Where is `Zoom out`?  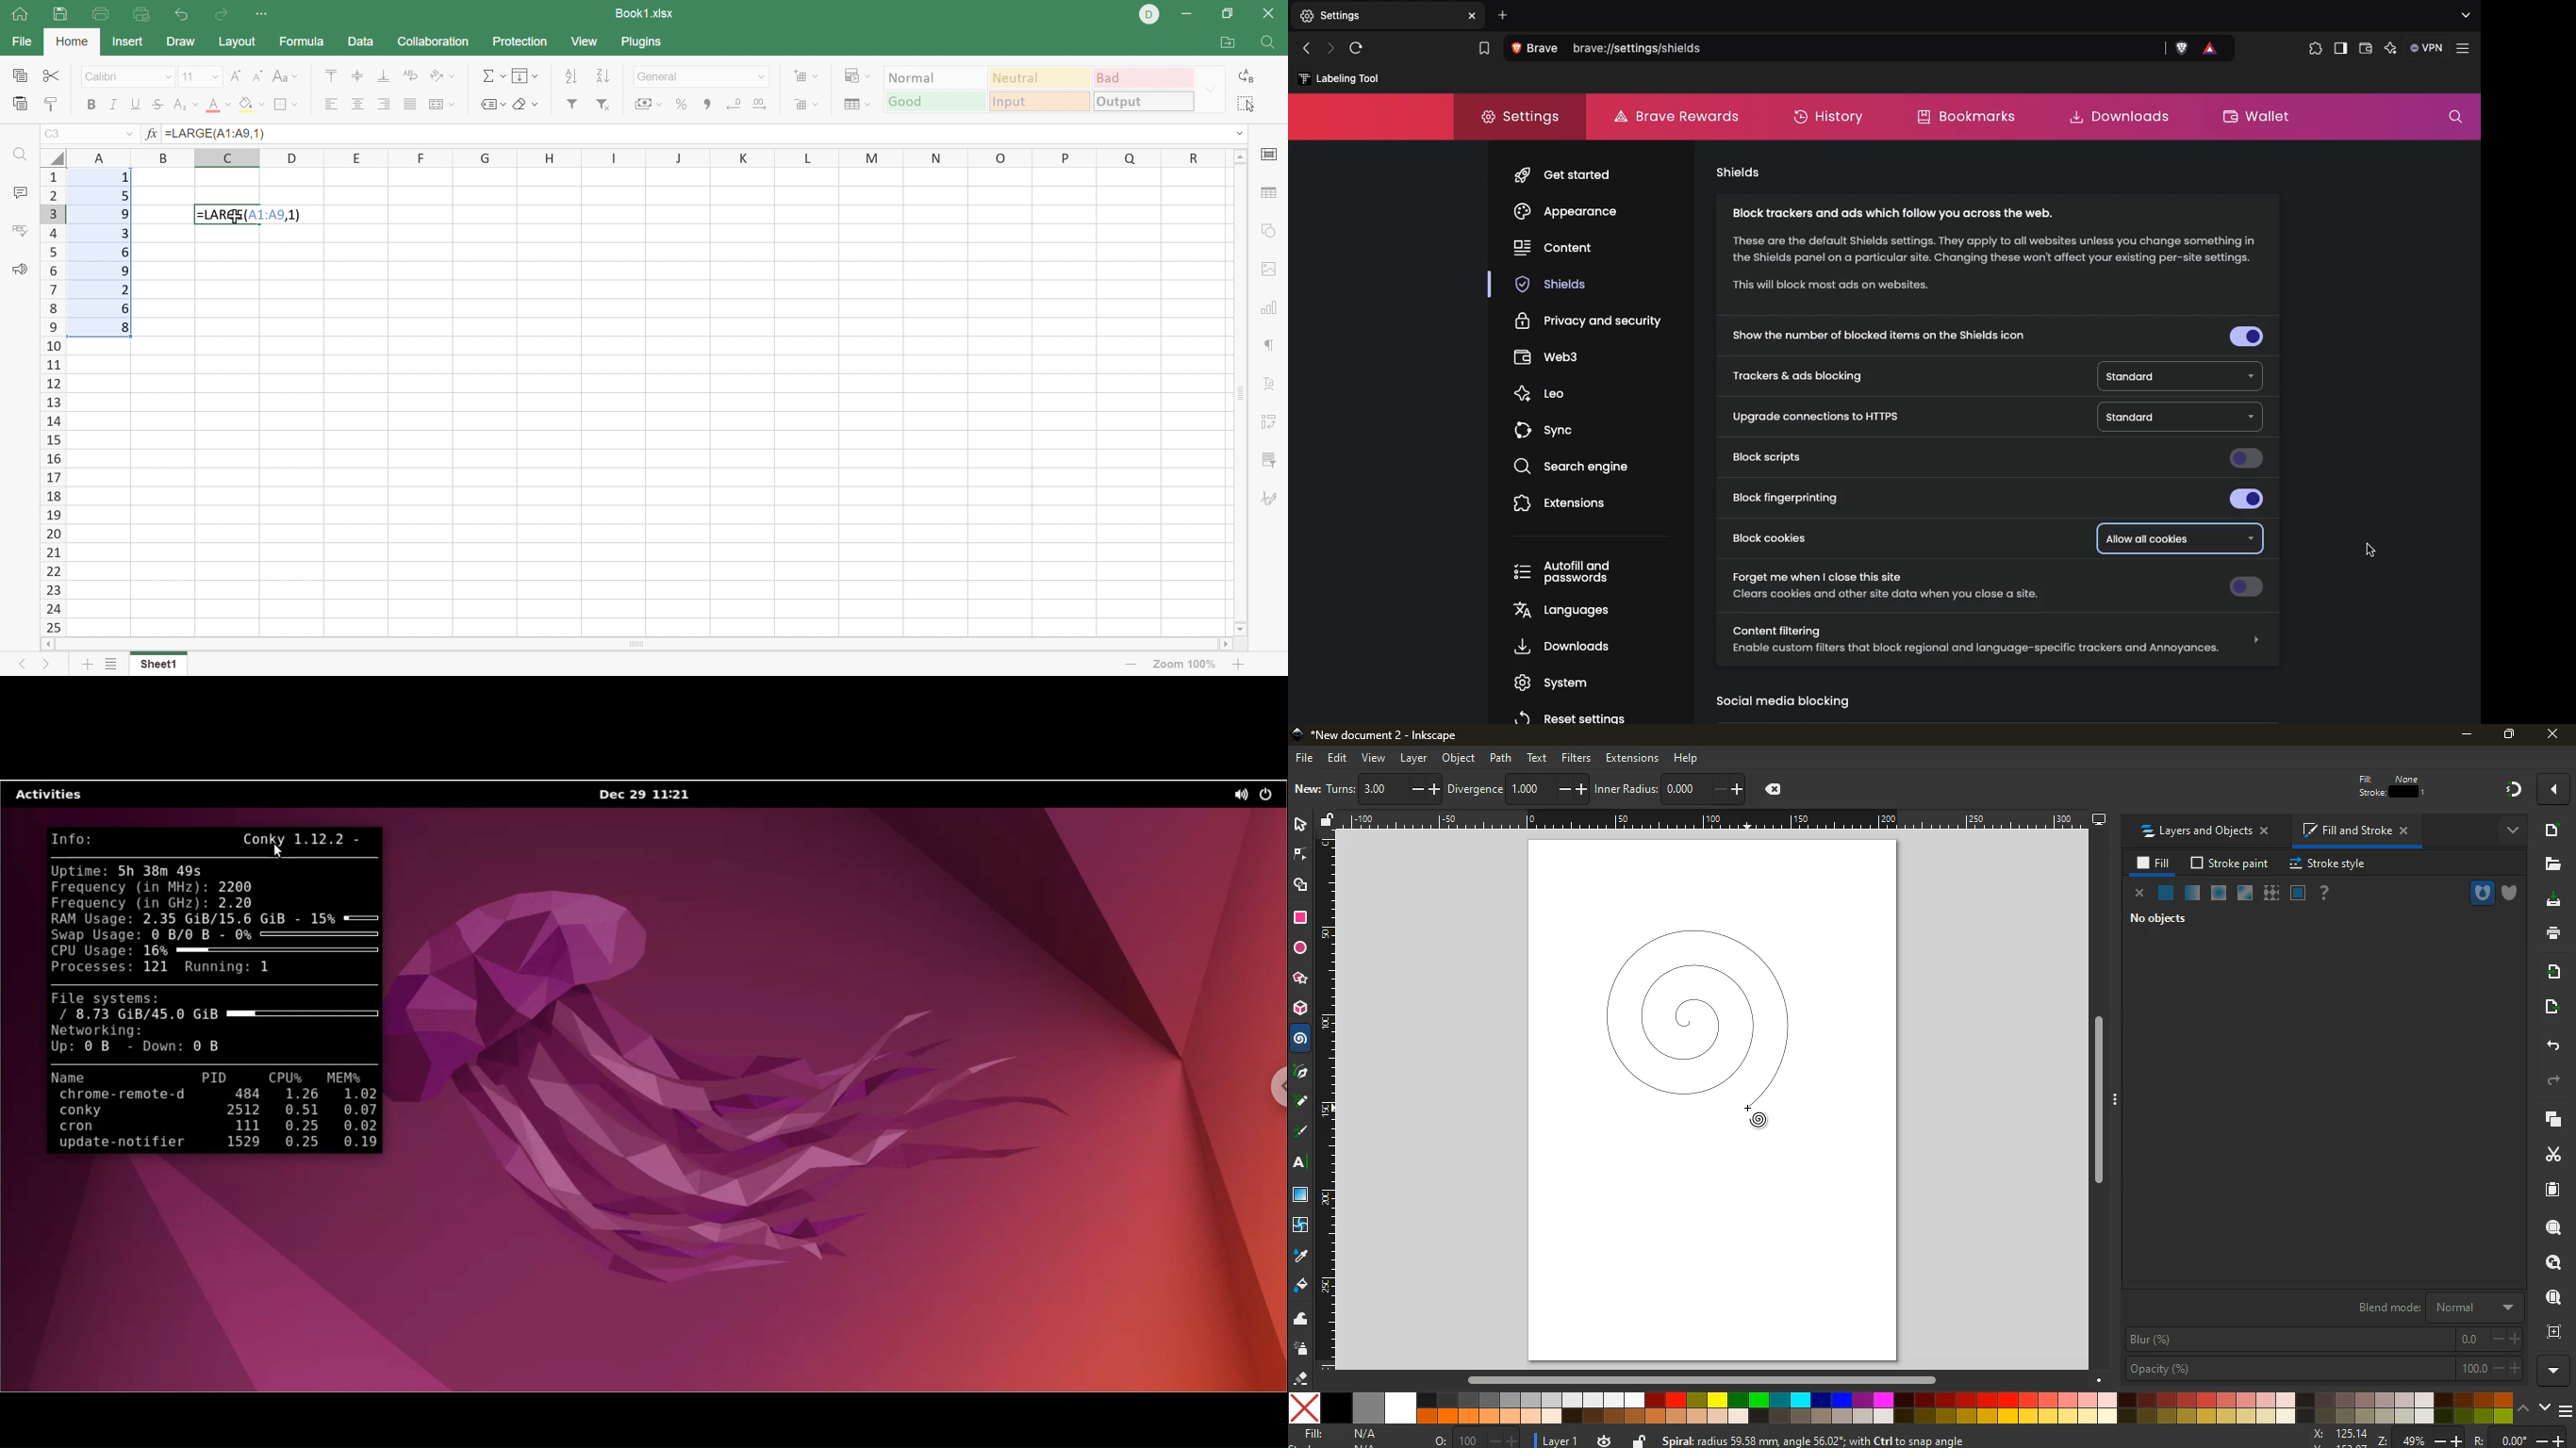
Zoom out is located at coordinates (1130, 667).